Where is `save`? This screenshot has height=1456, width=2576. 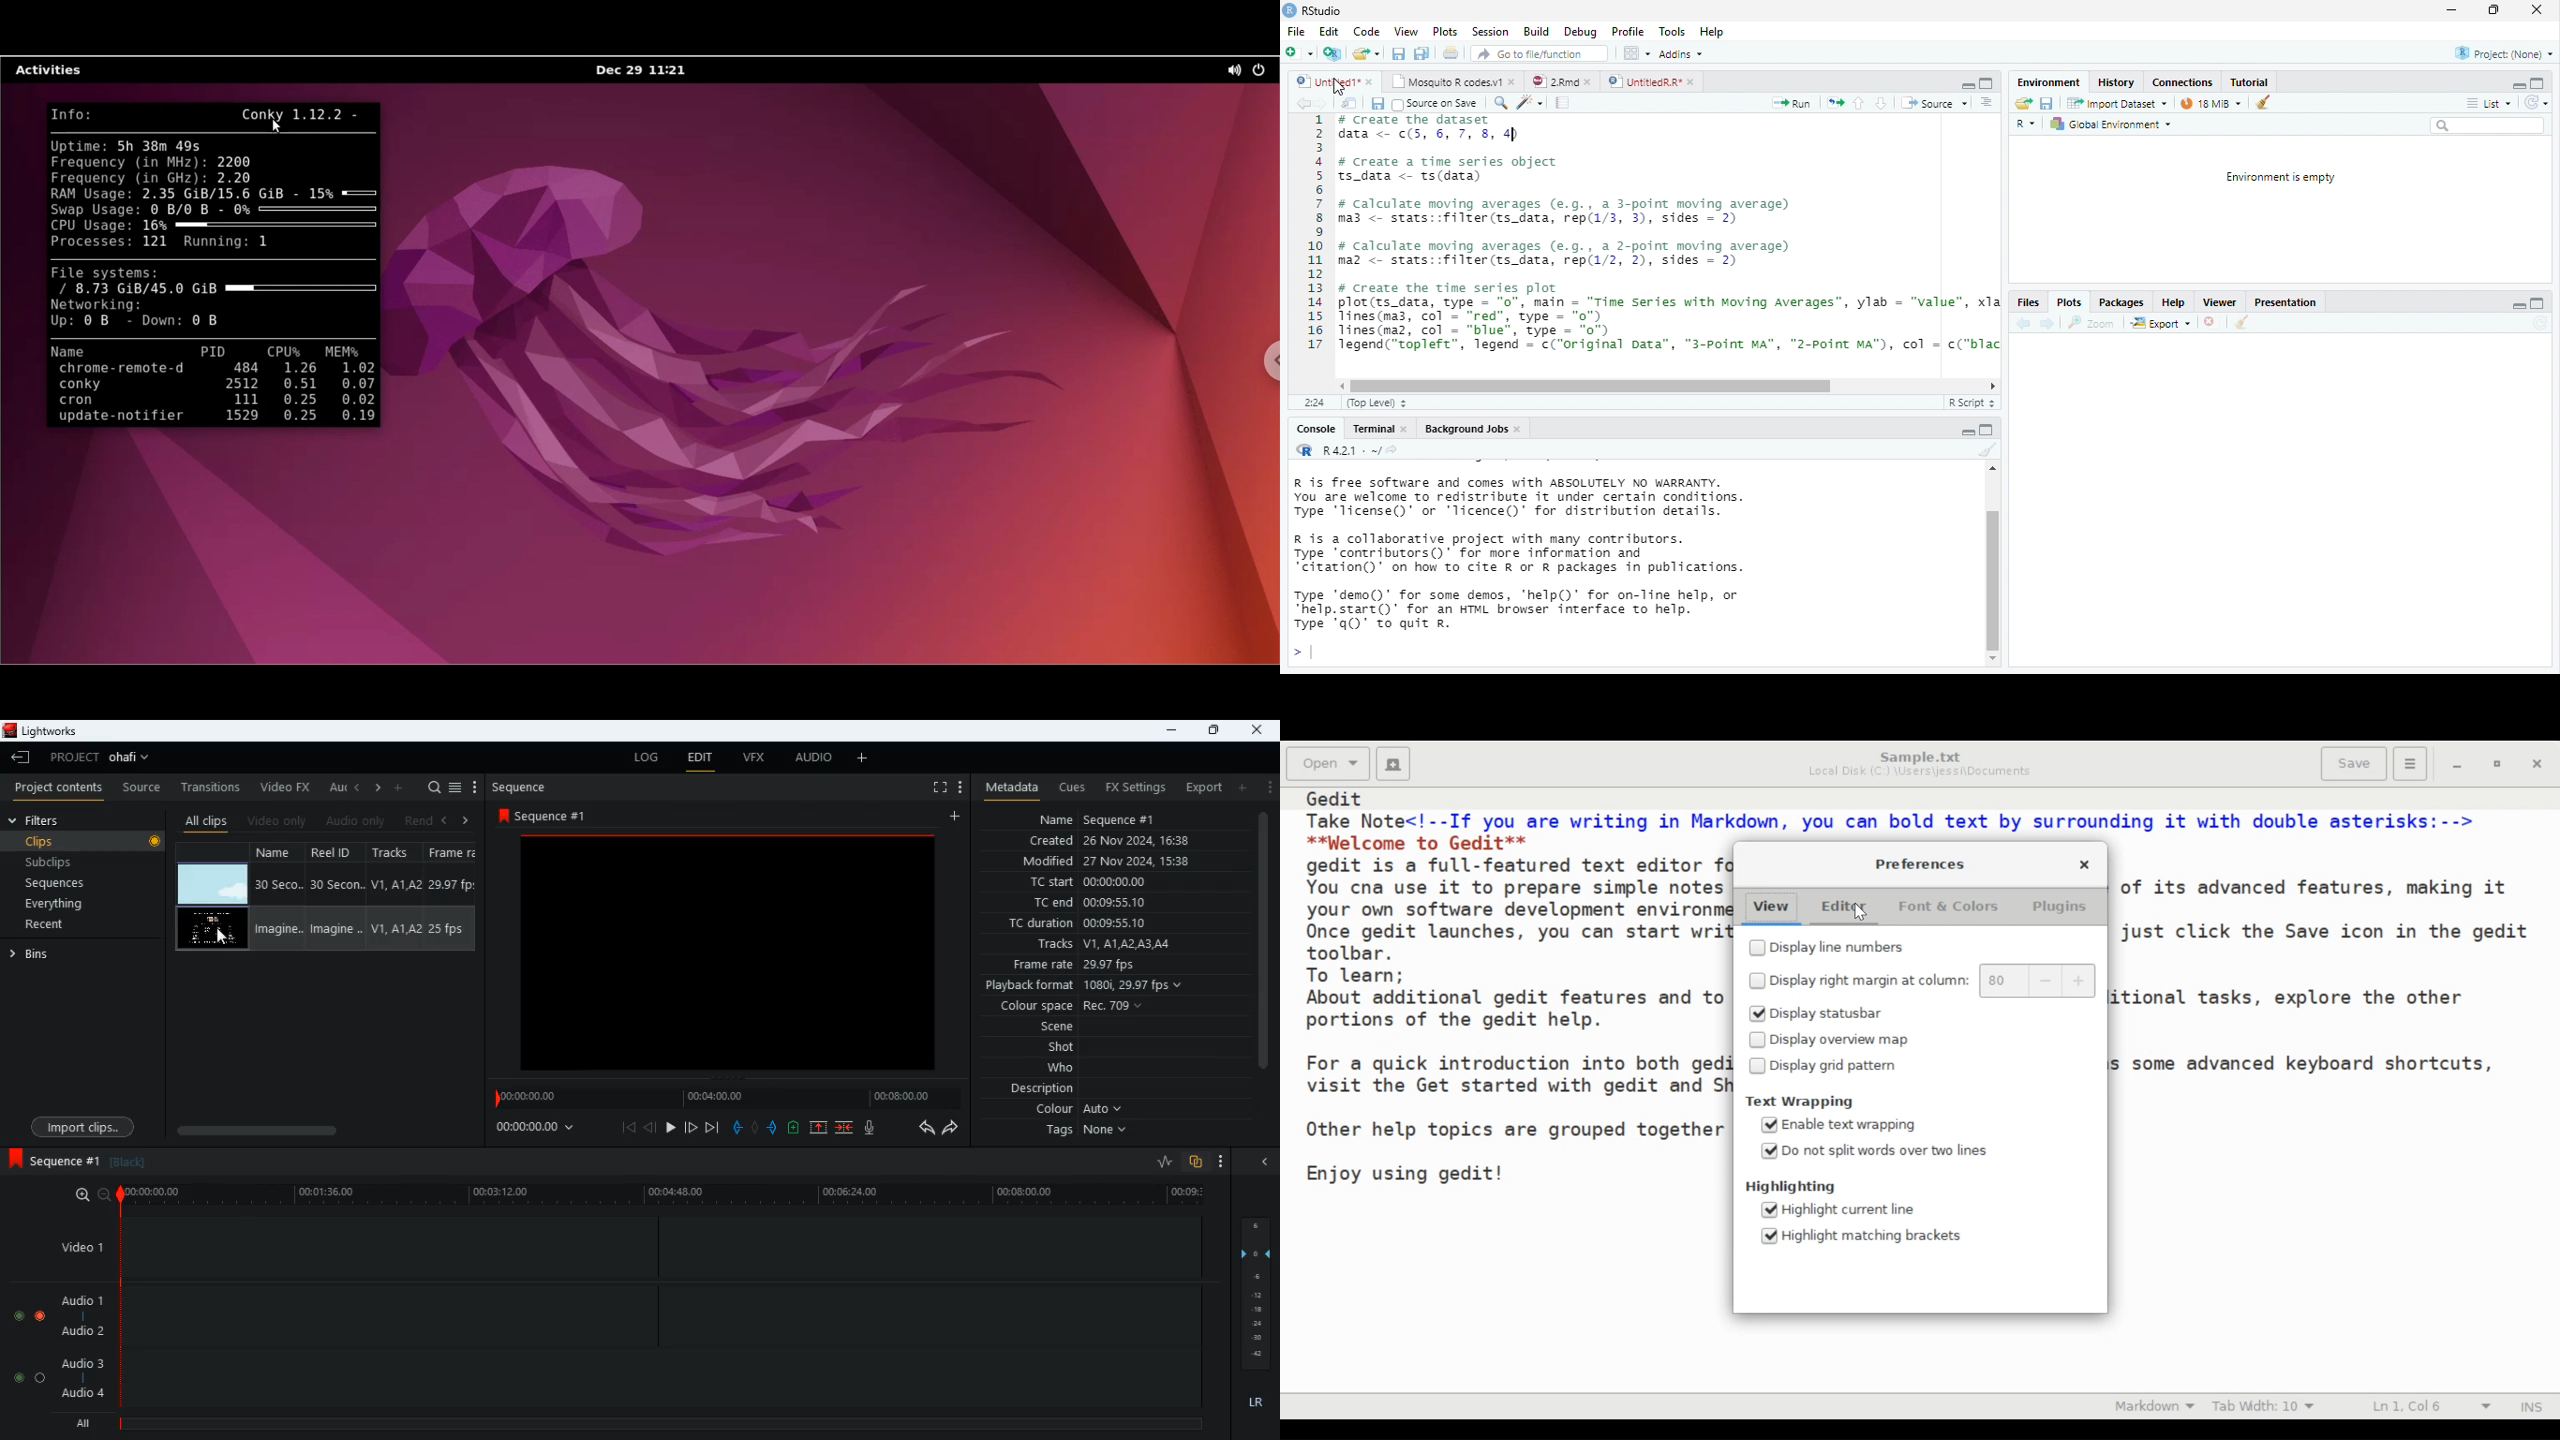
save is located at coordinates (1377, 104).